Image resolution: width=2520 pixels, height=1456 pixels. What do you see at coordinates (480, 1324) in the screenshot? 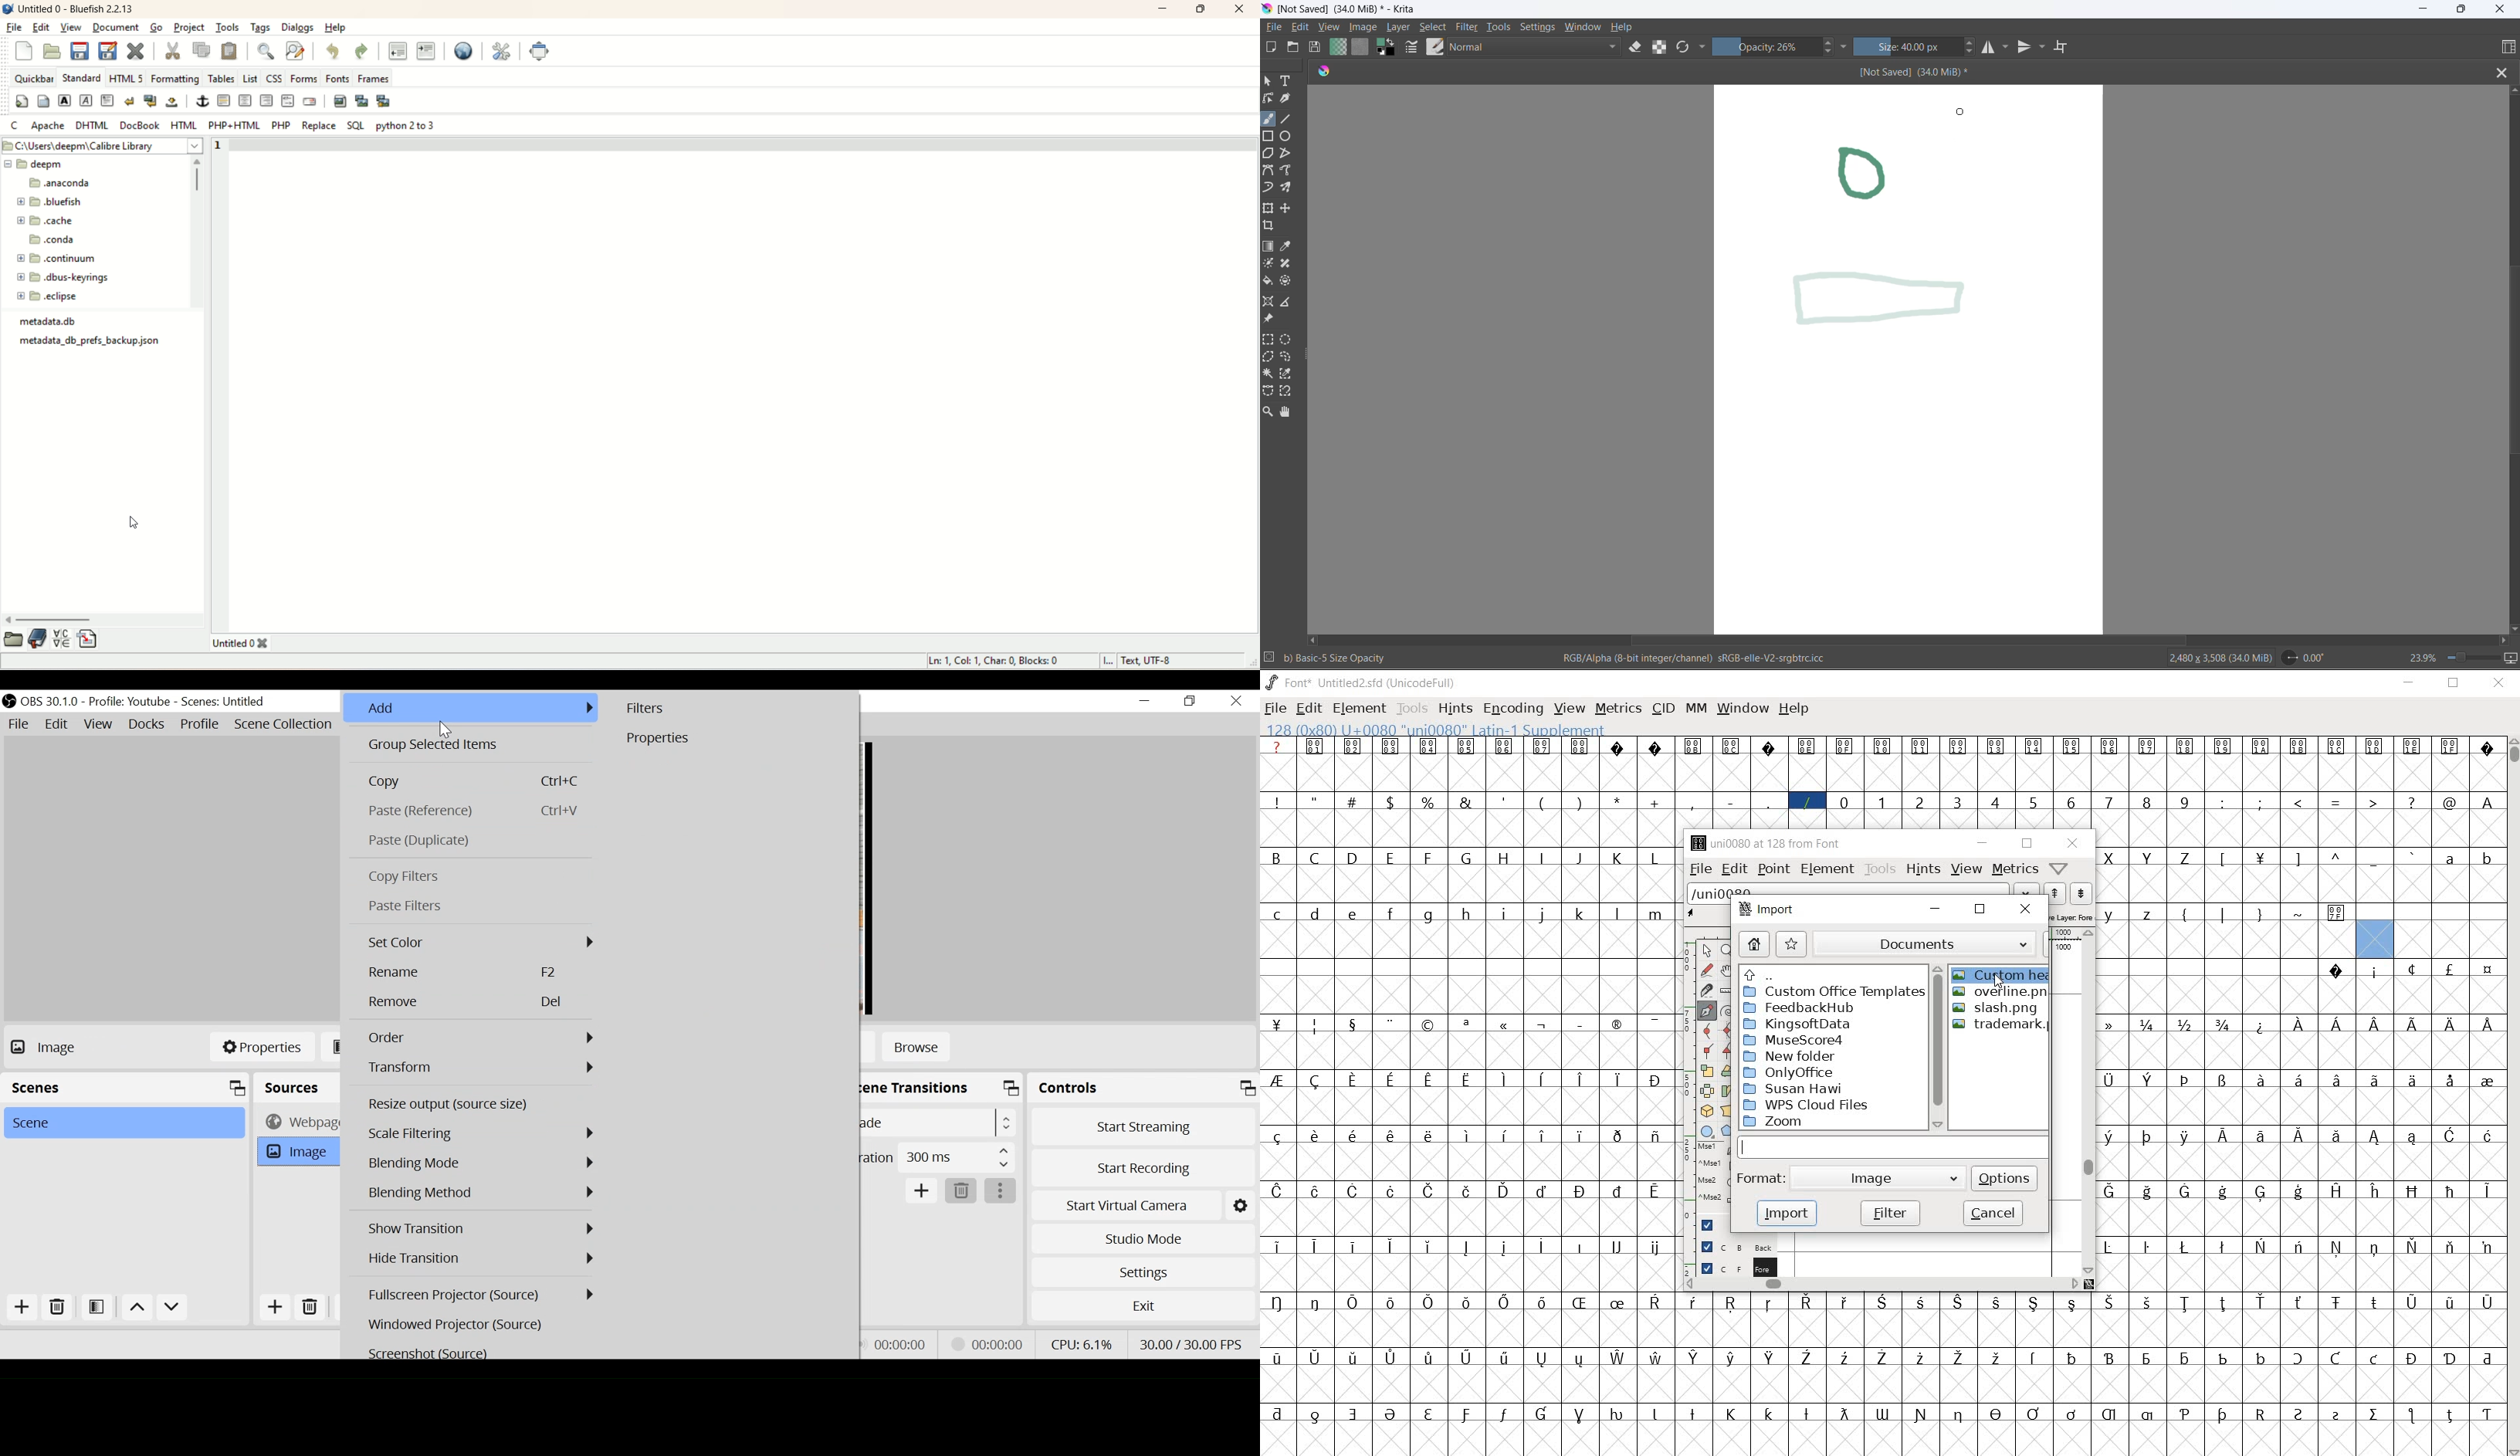
I see `Windowed Projector (Source)` at bounding box center [480, 1324].